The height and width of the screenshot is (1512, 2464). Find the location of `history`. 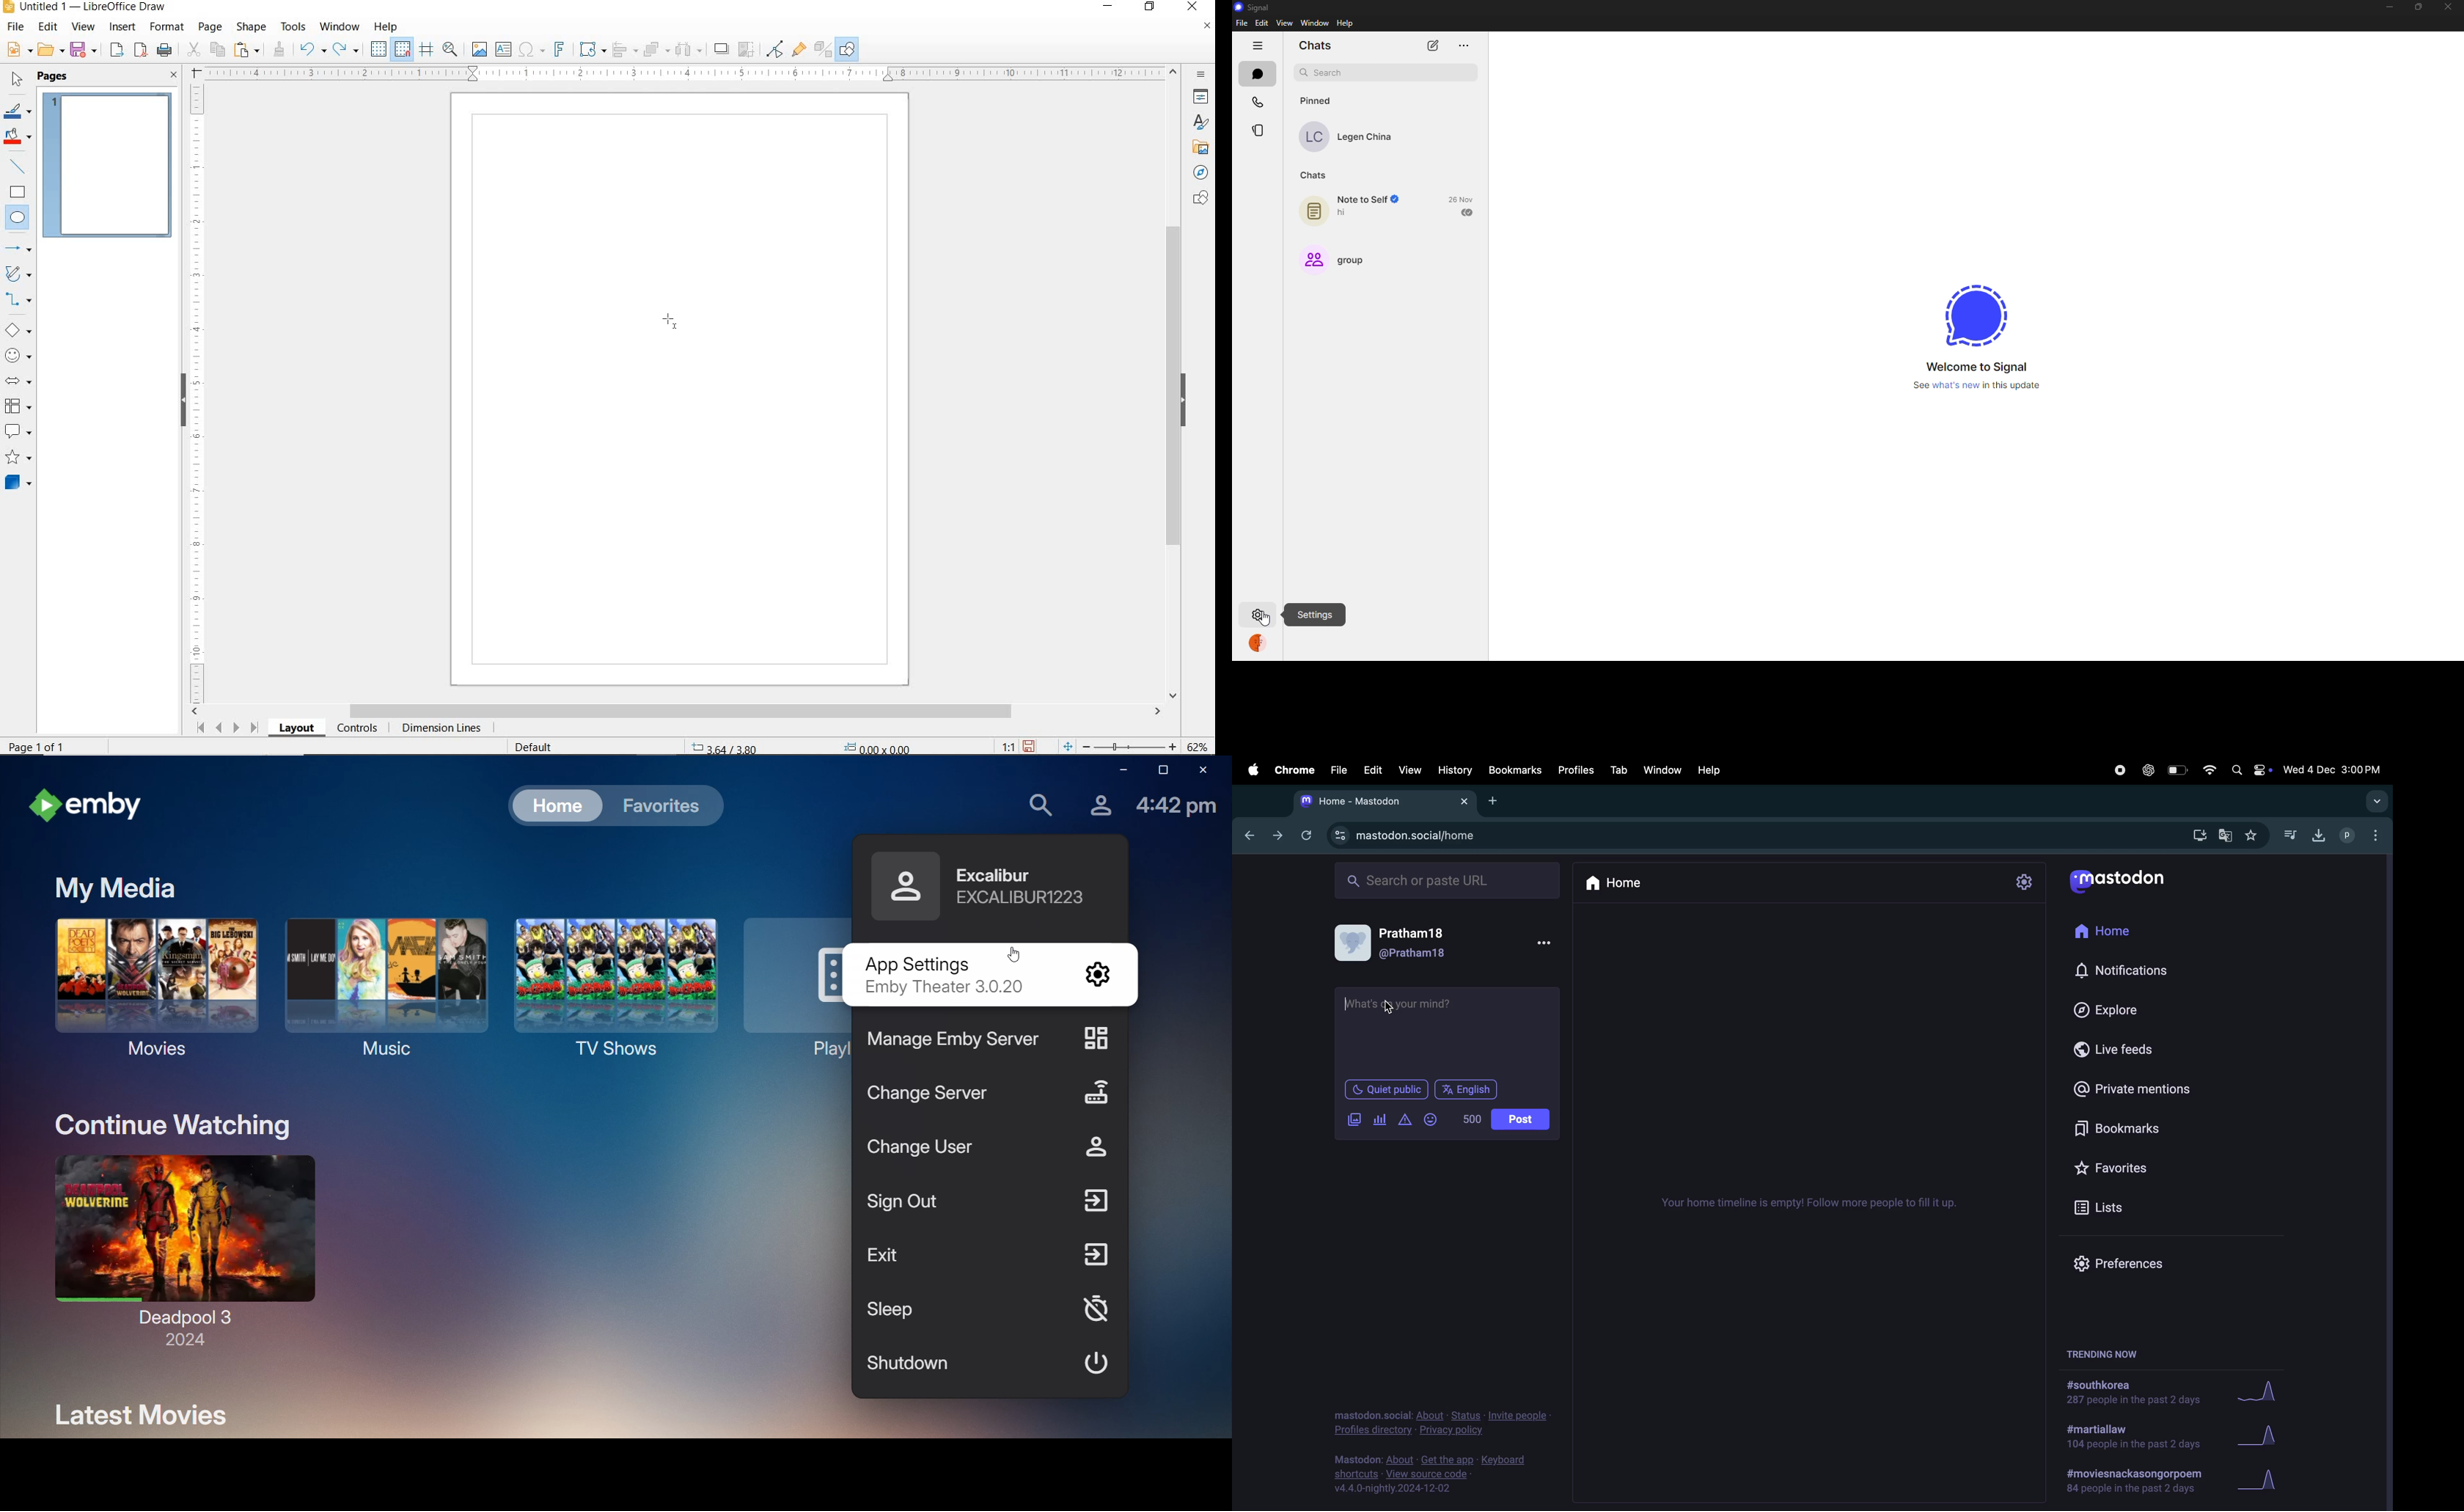

history is located at coordinates (1456, 771).